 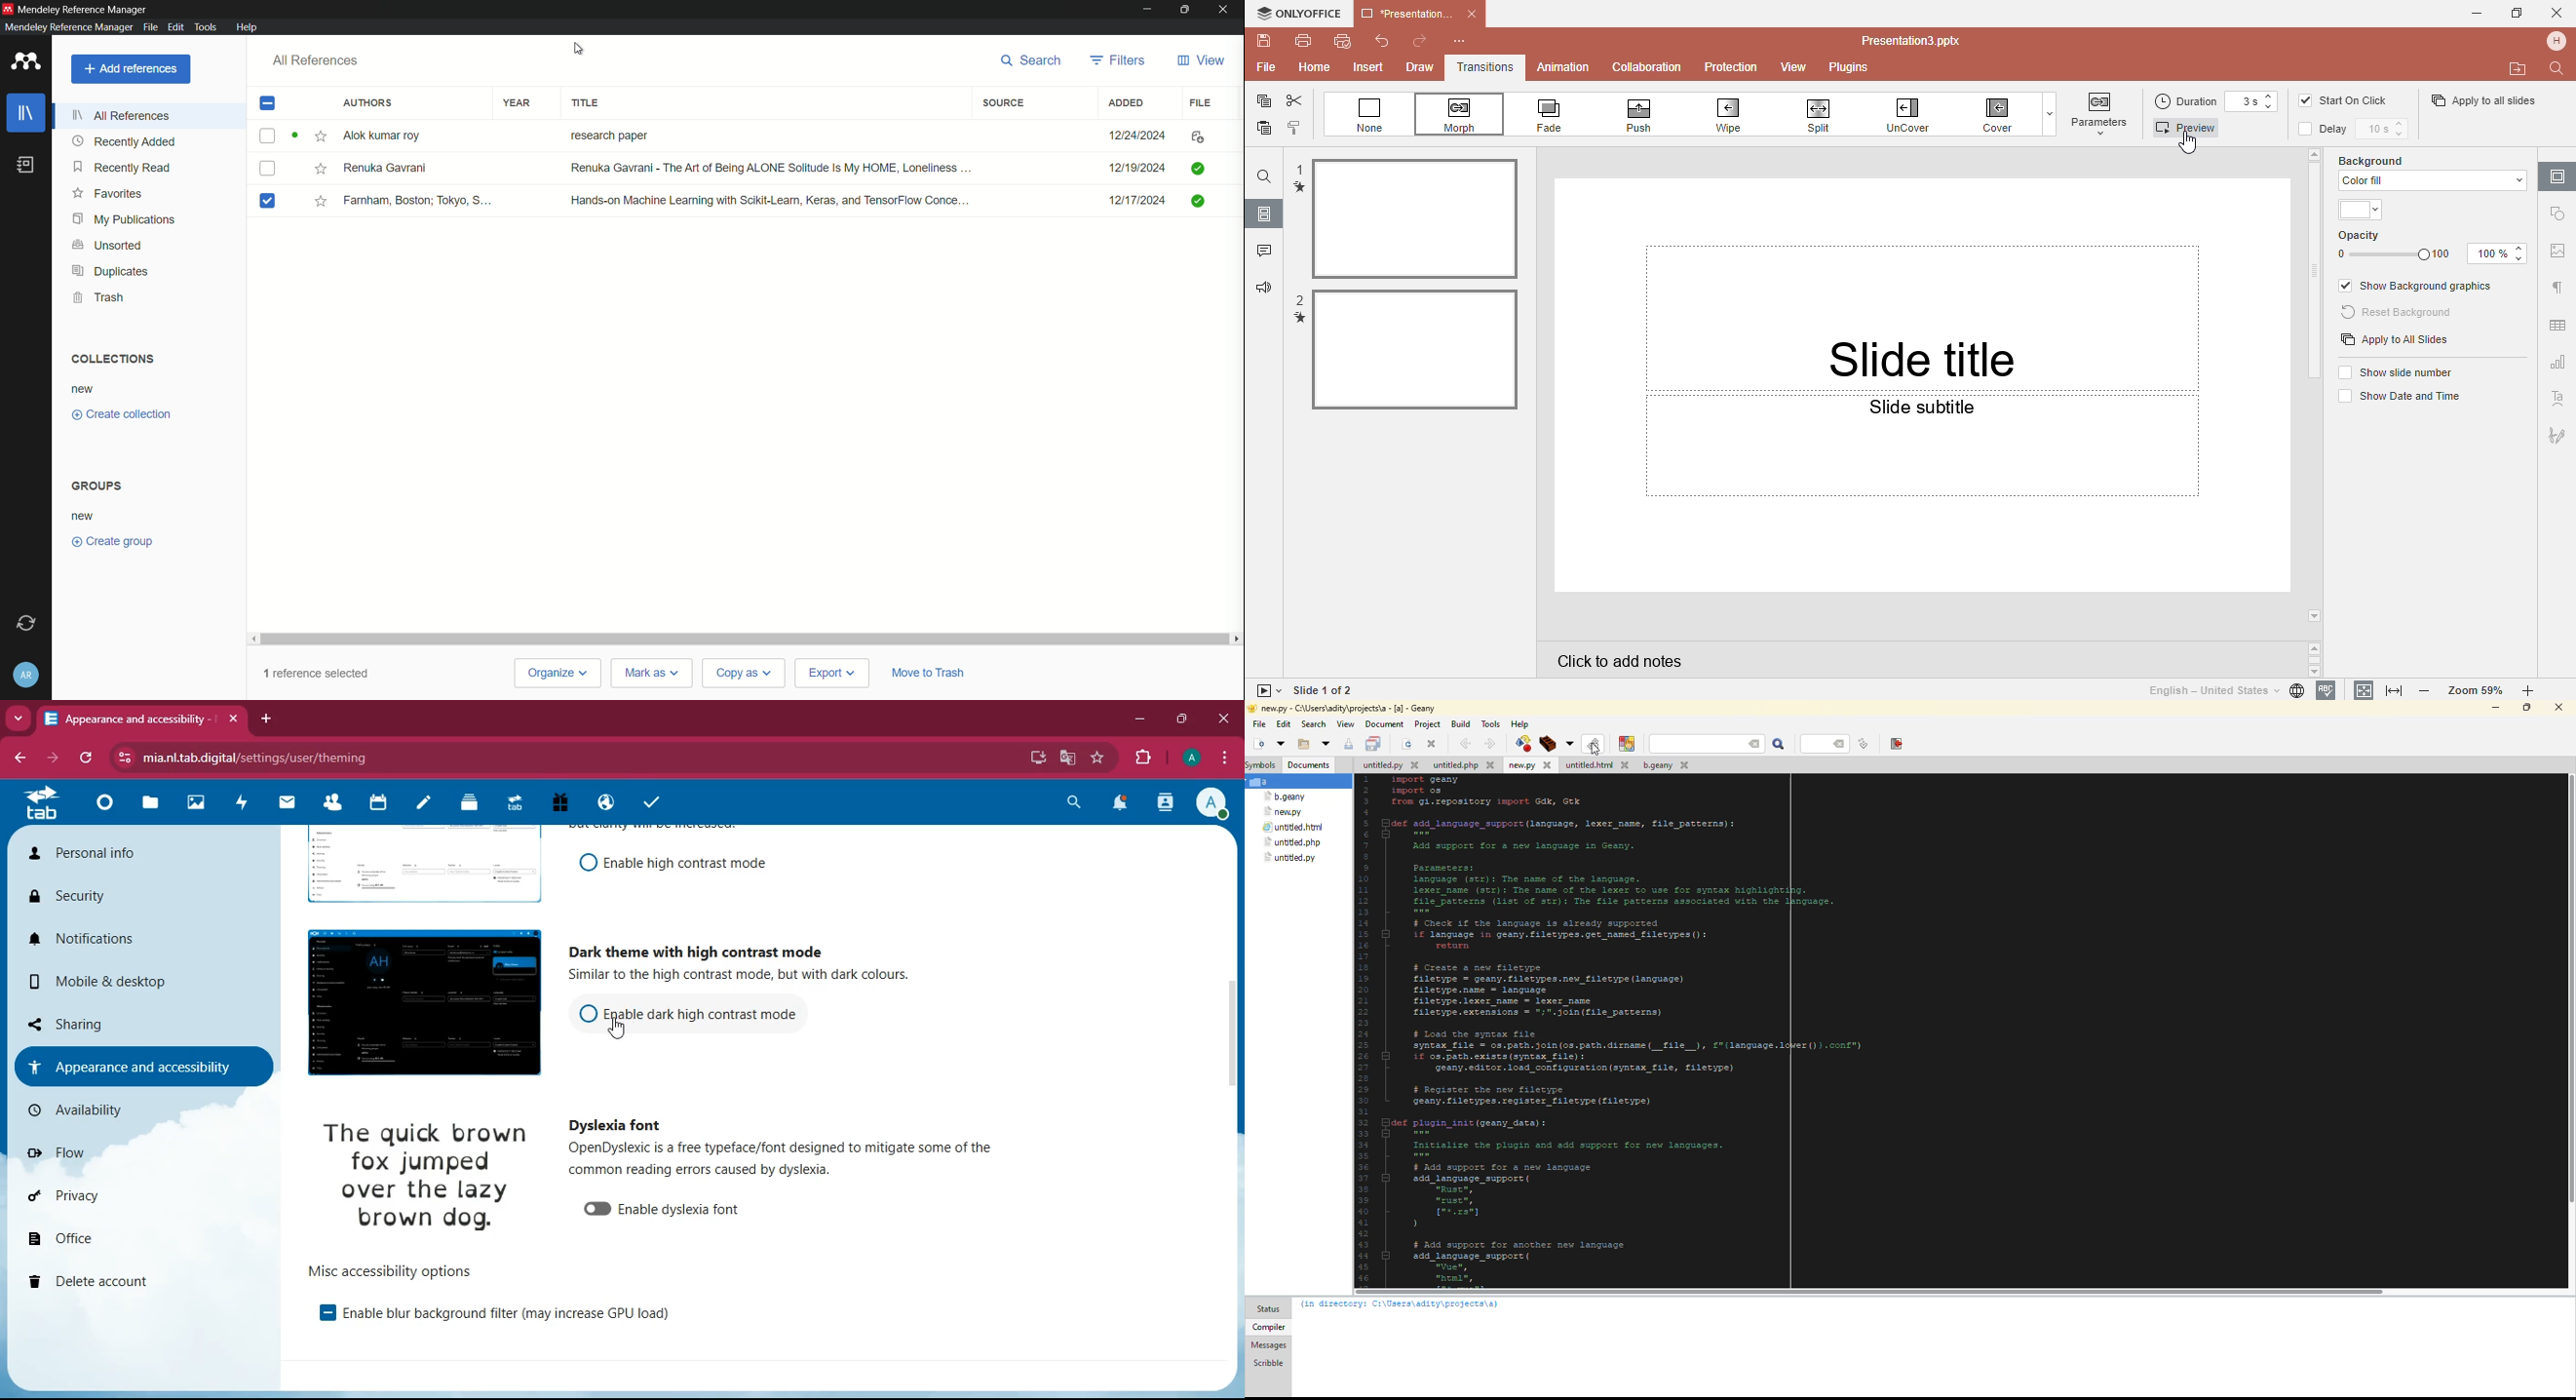 I want to click on selected file 1, so click(x=1414, y=219).